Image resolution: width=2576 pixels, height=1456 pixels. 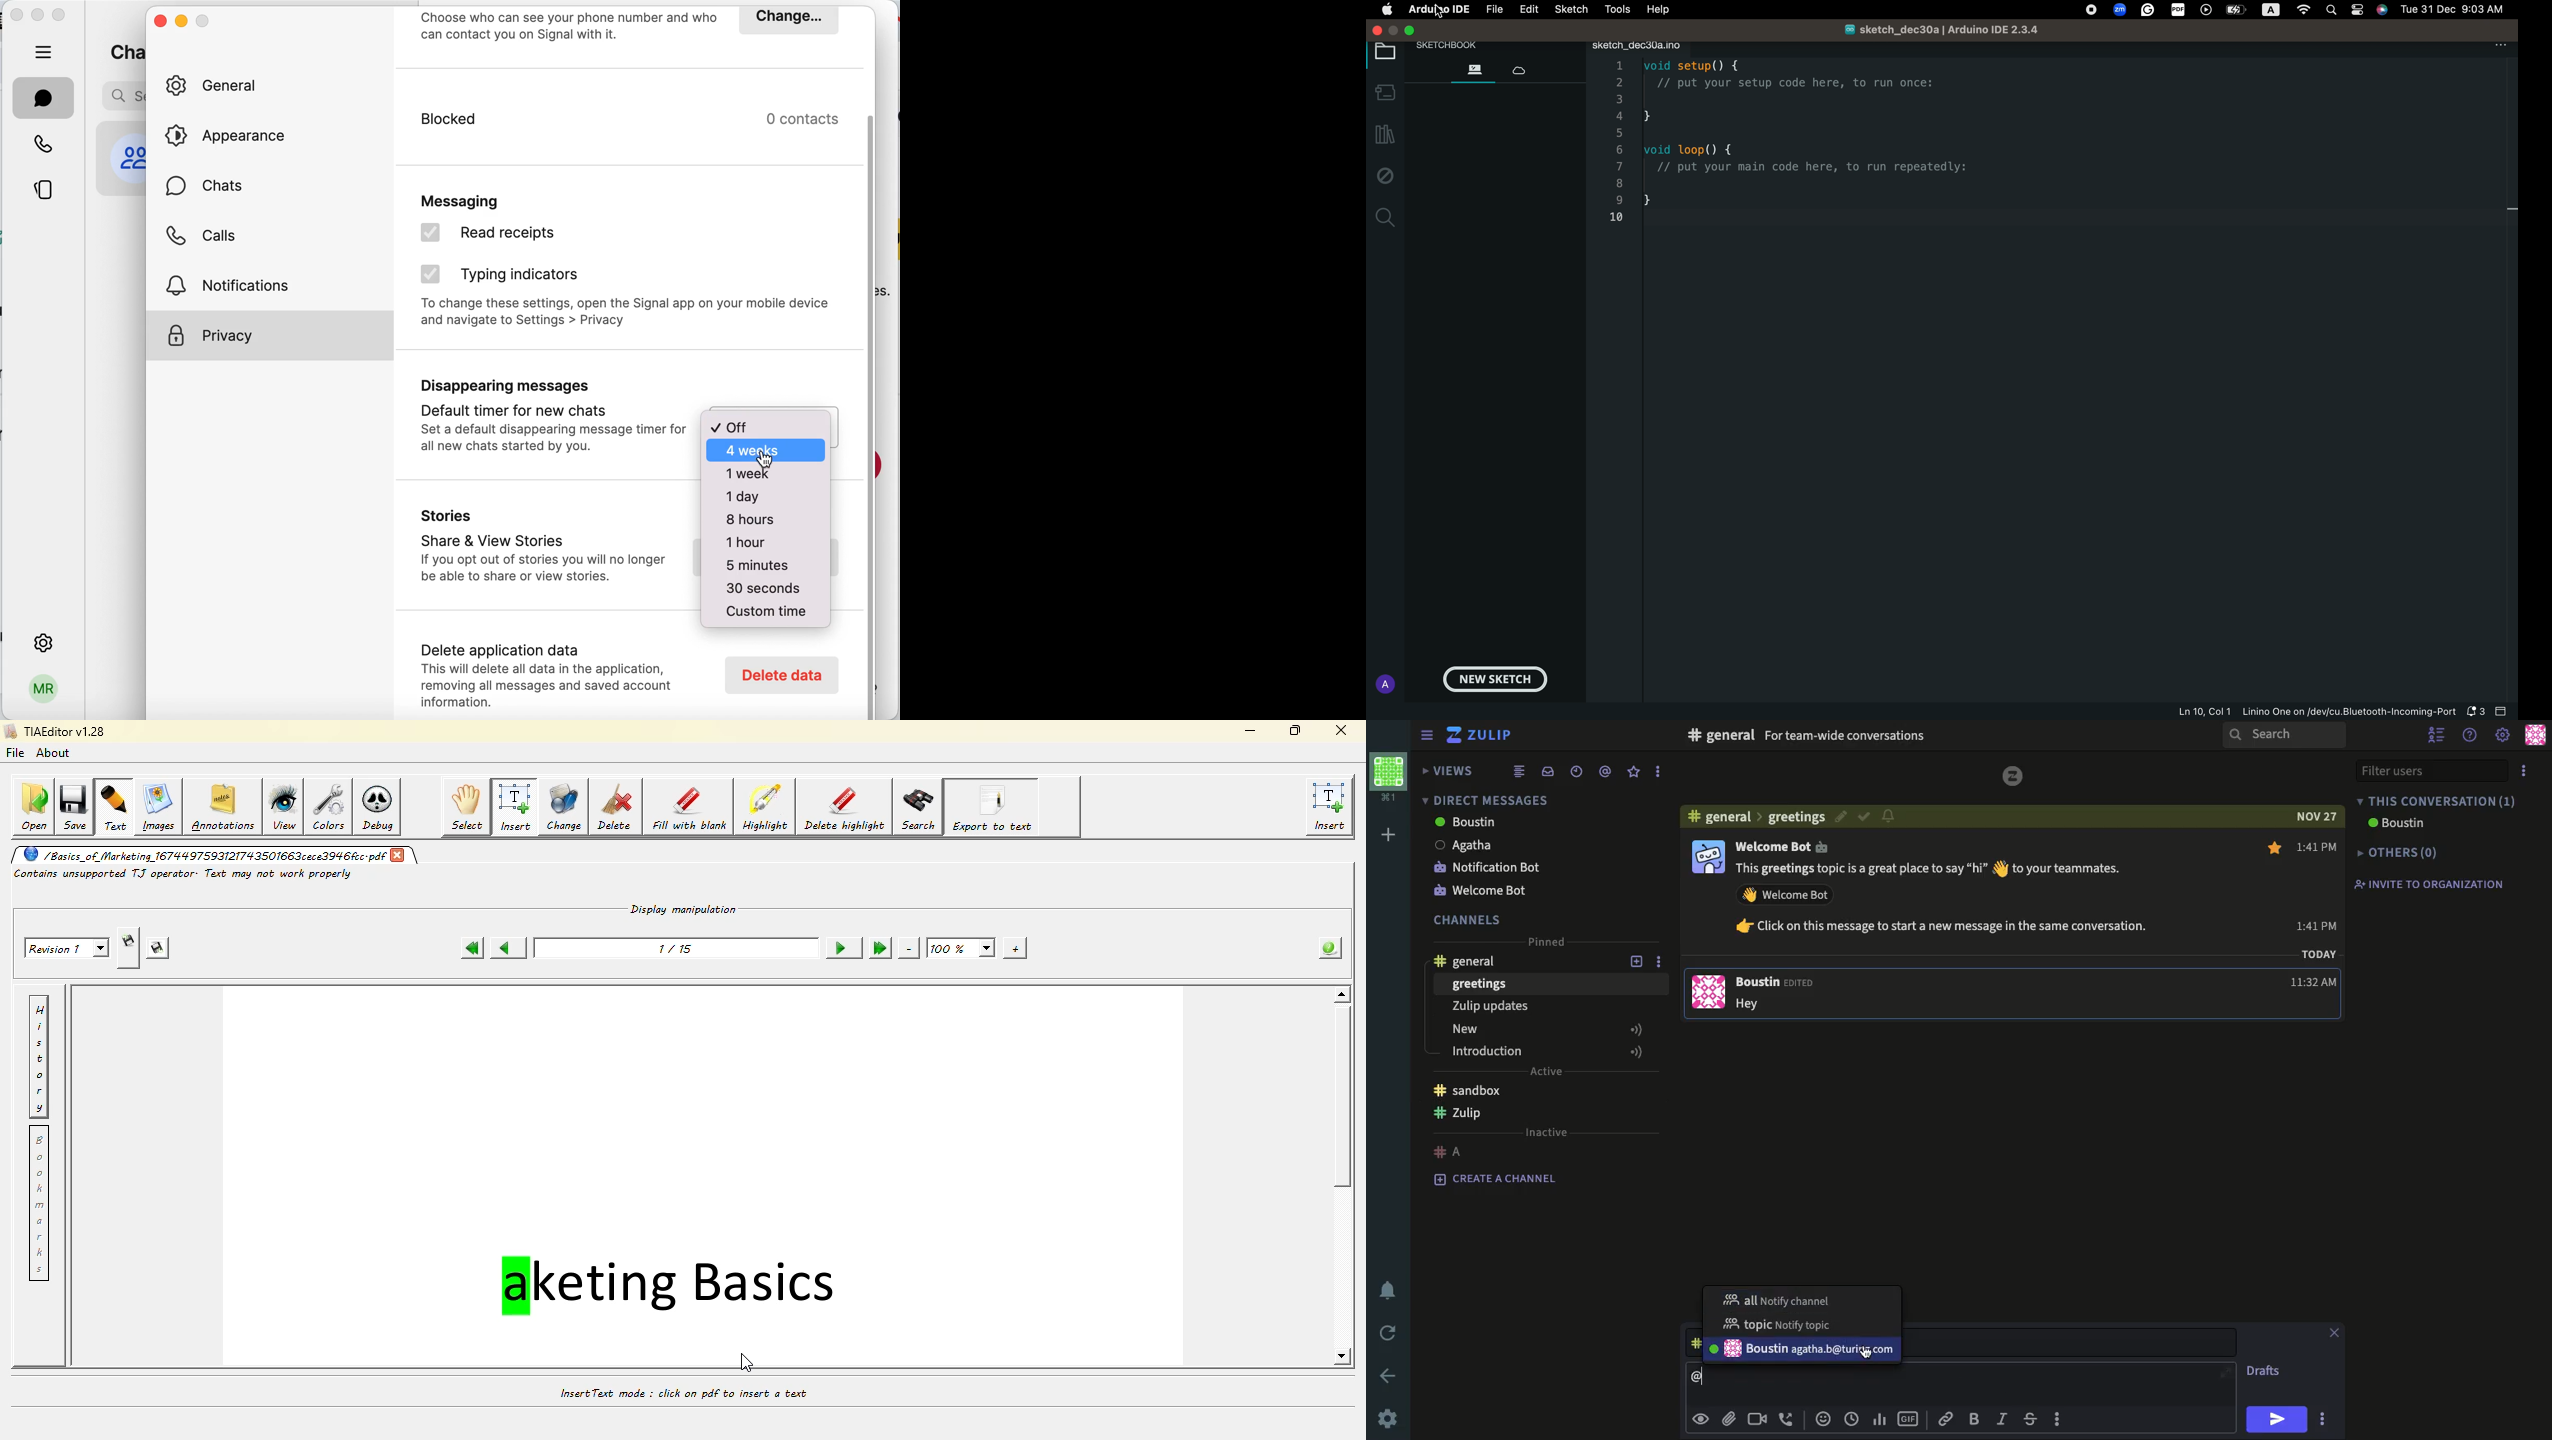 What do you see at coordinates (1488, 868) in the screenshot?
I see `notification bot` at bounding box center [1488, 868].